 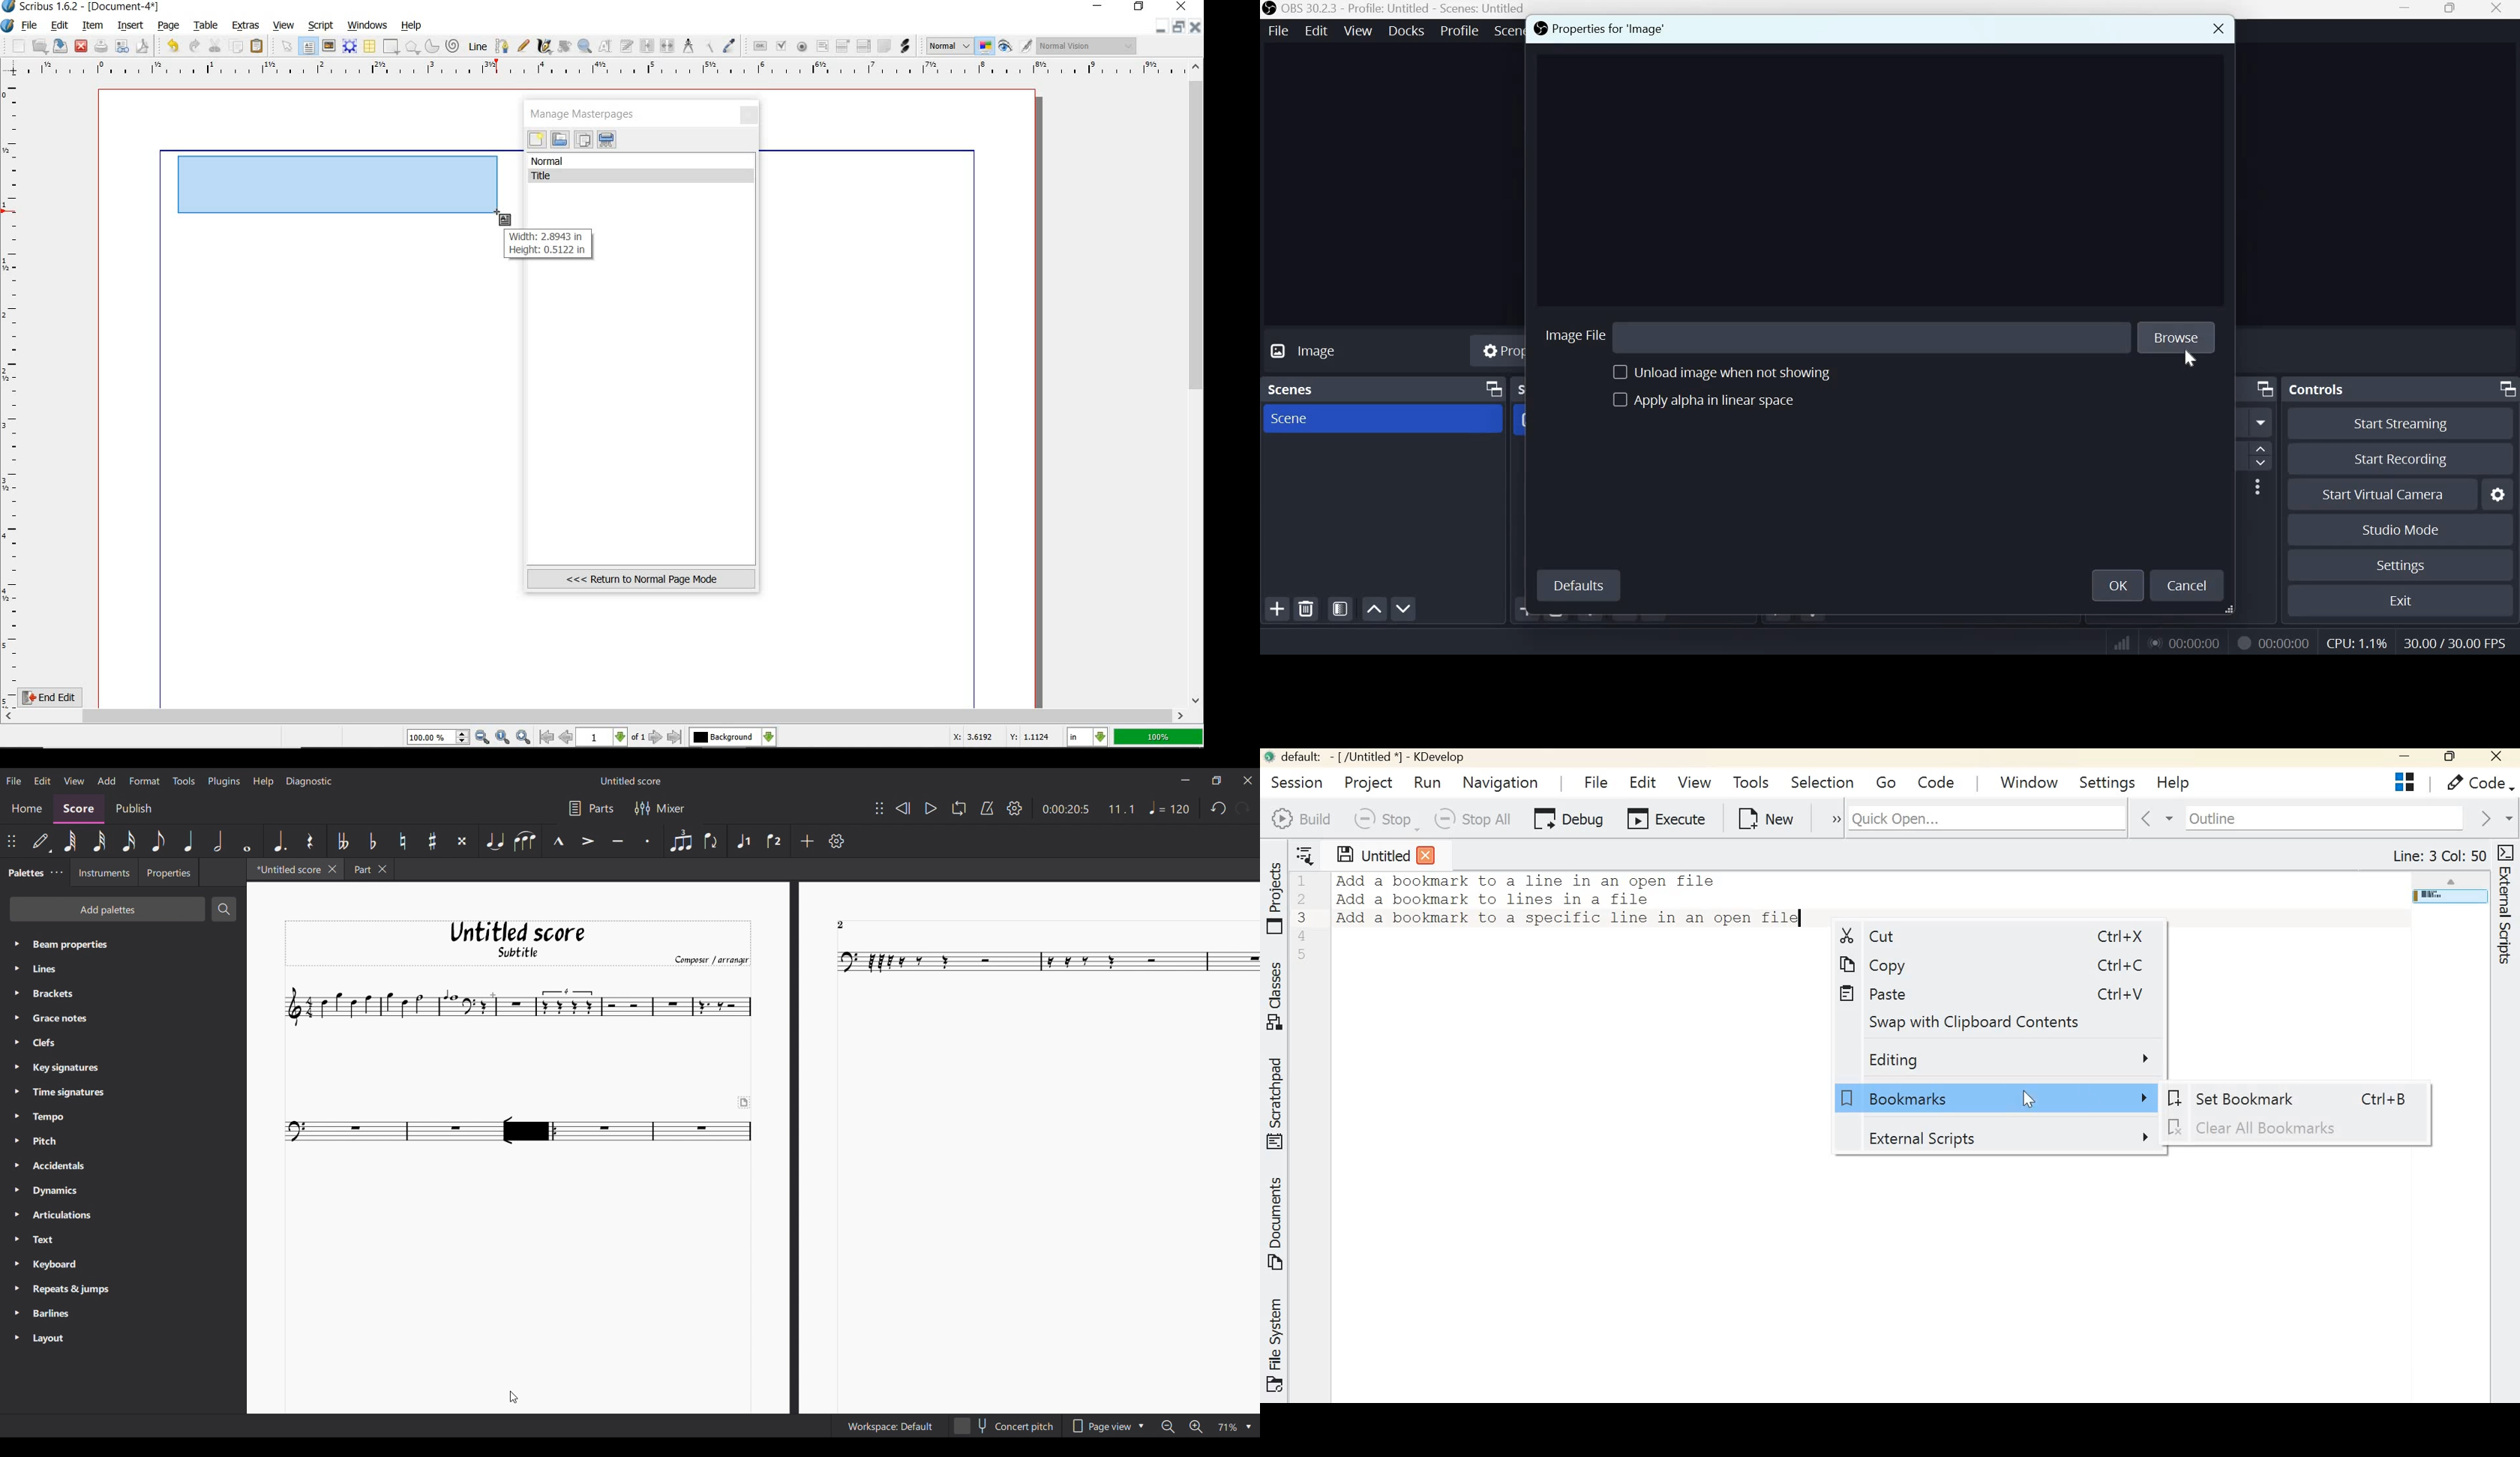 I want to click on rotate item, so click(x=564, y=47).